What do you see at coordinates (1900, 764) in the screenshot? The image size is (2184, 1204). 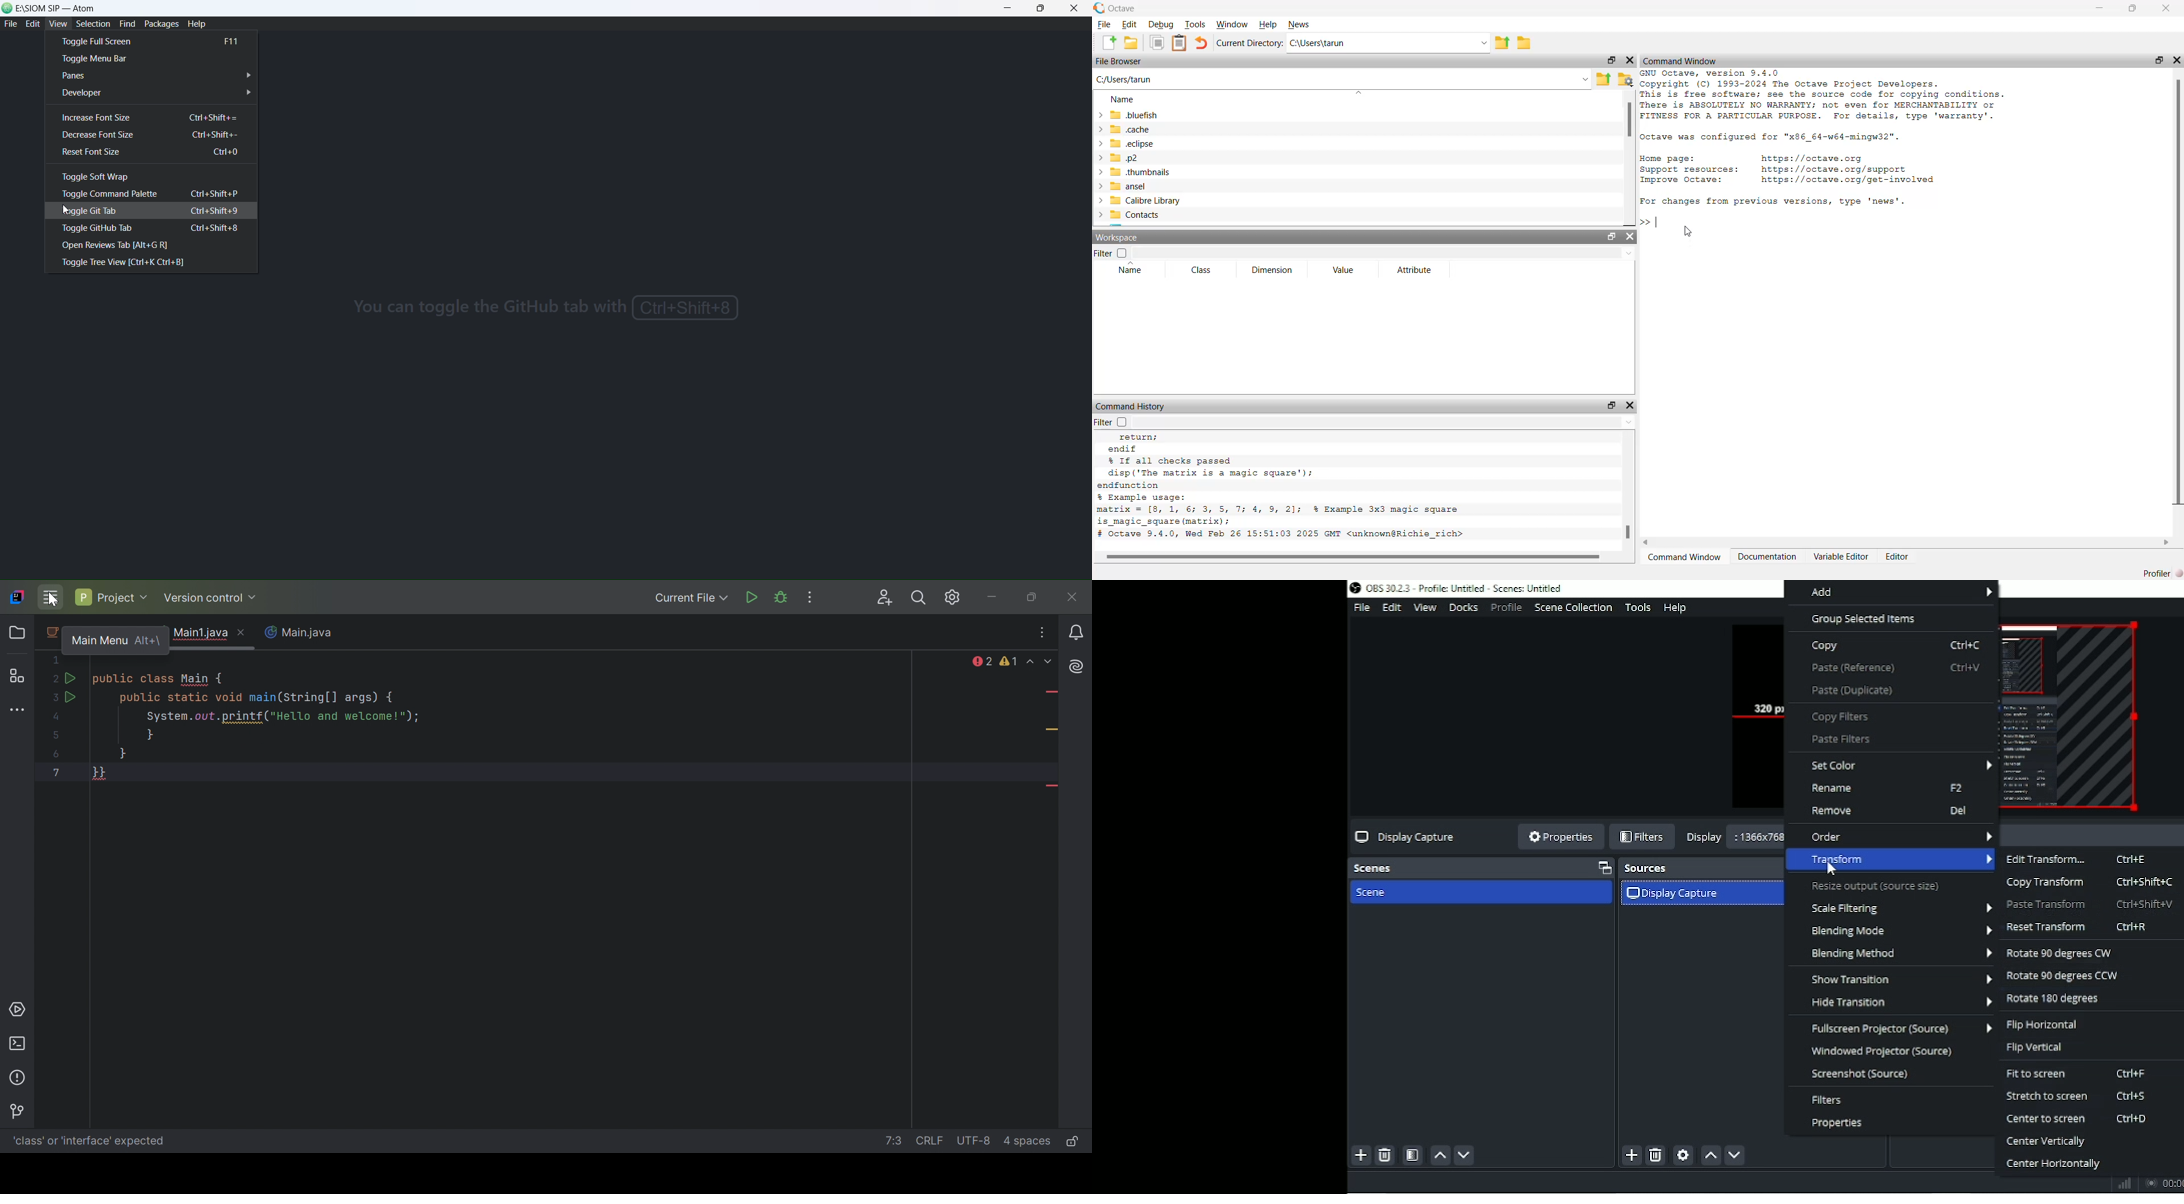 I see `Set color` at bounding box center [1900, 764].